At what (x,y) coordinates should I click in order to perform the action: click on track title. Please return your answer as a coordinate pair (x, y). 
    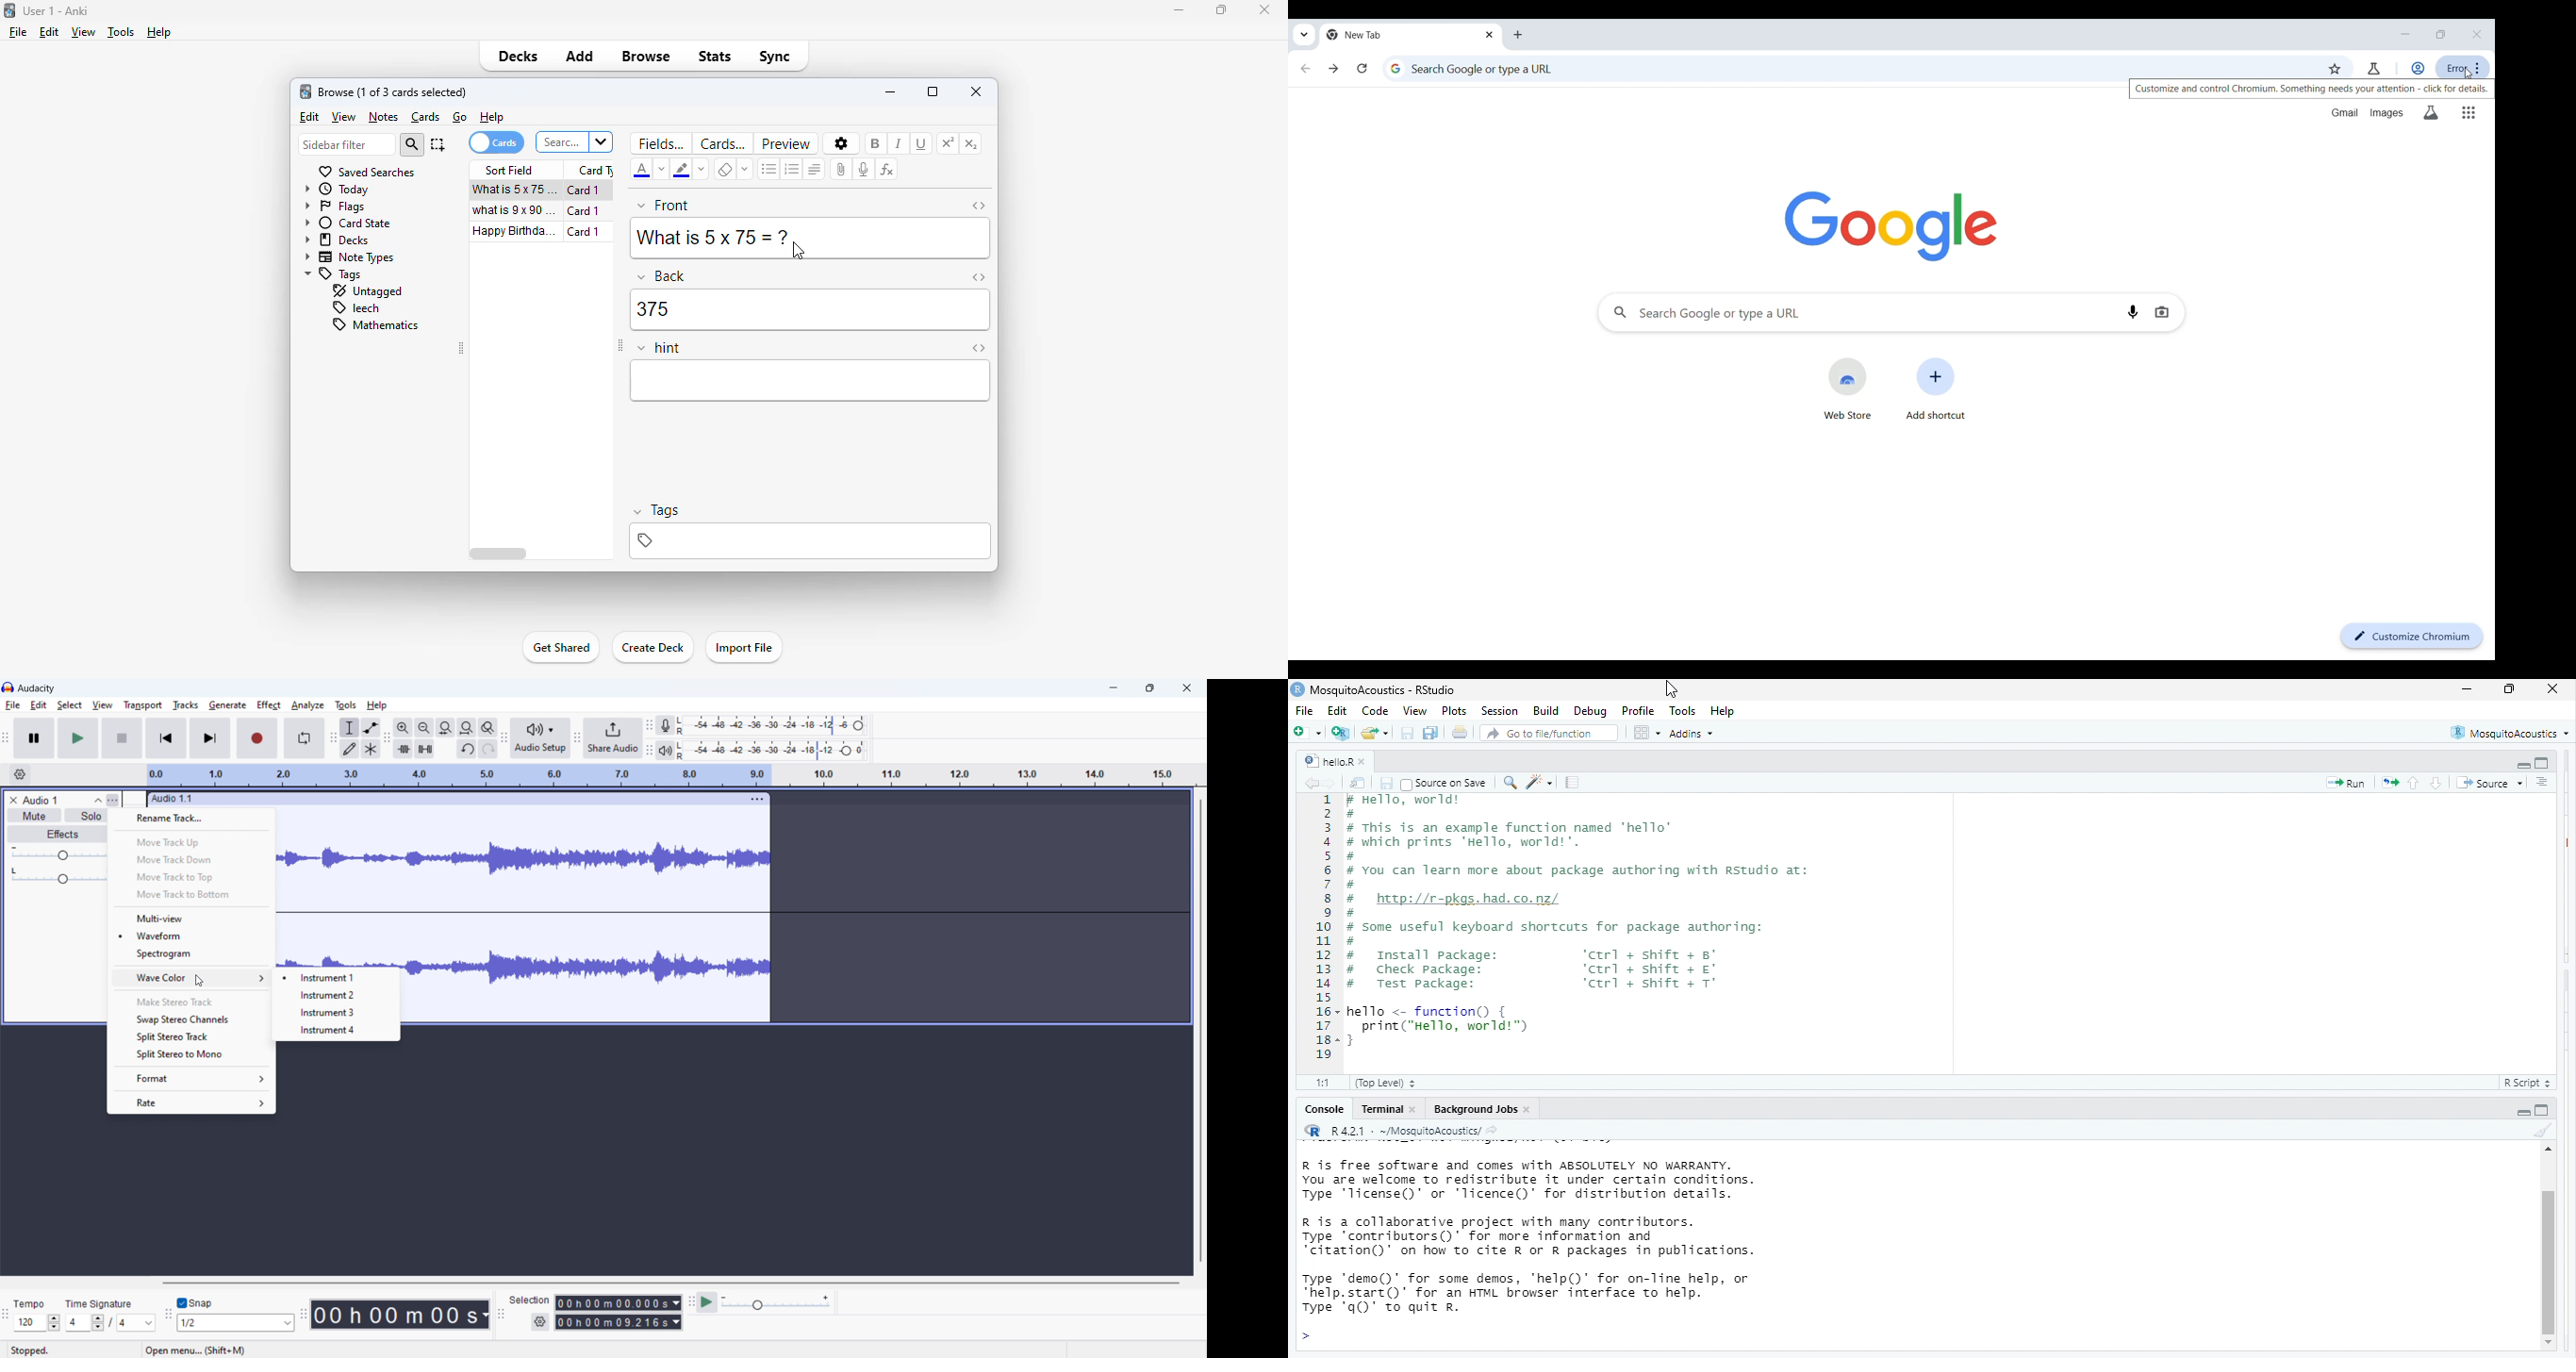
    Looking at the image, I should click on (40, 800).